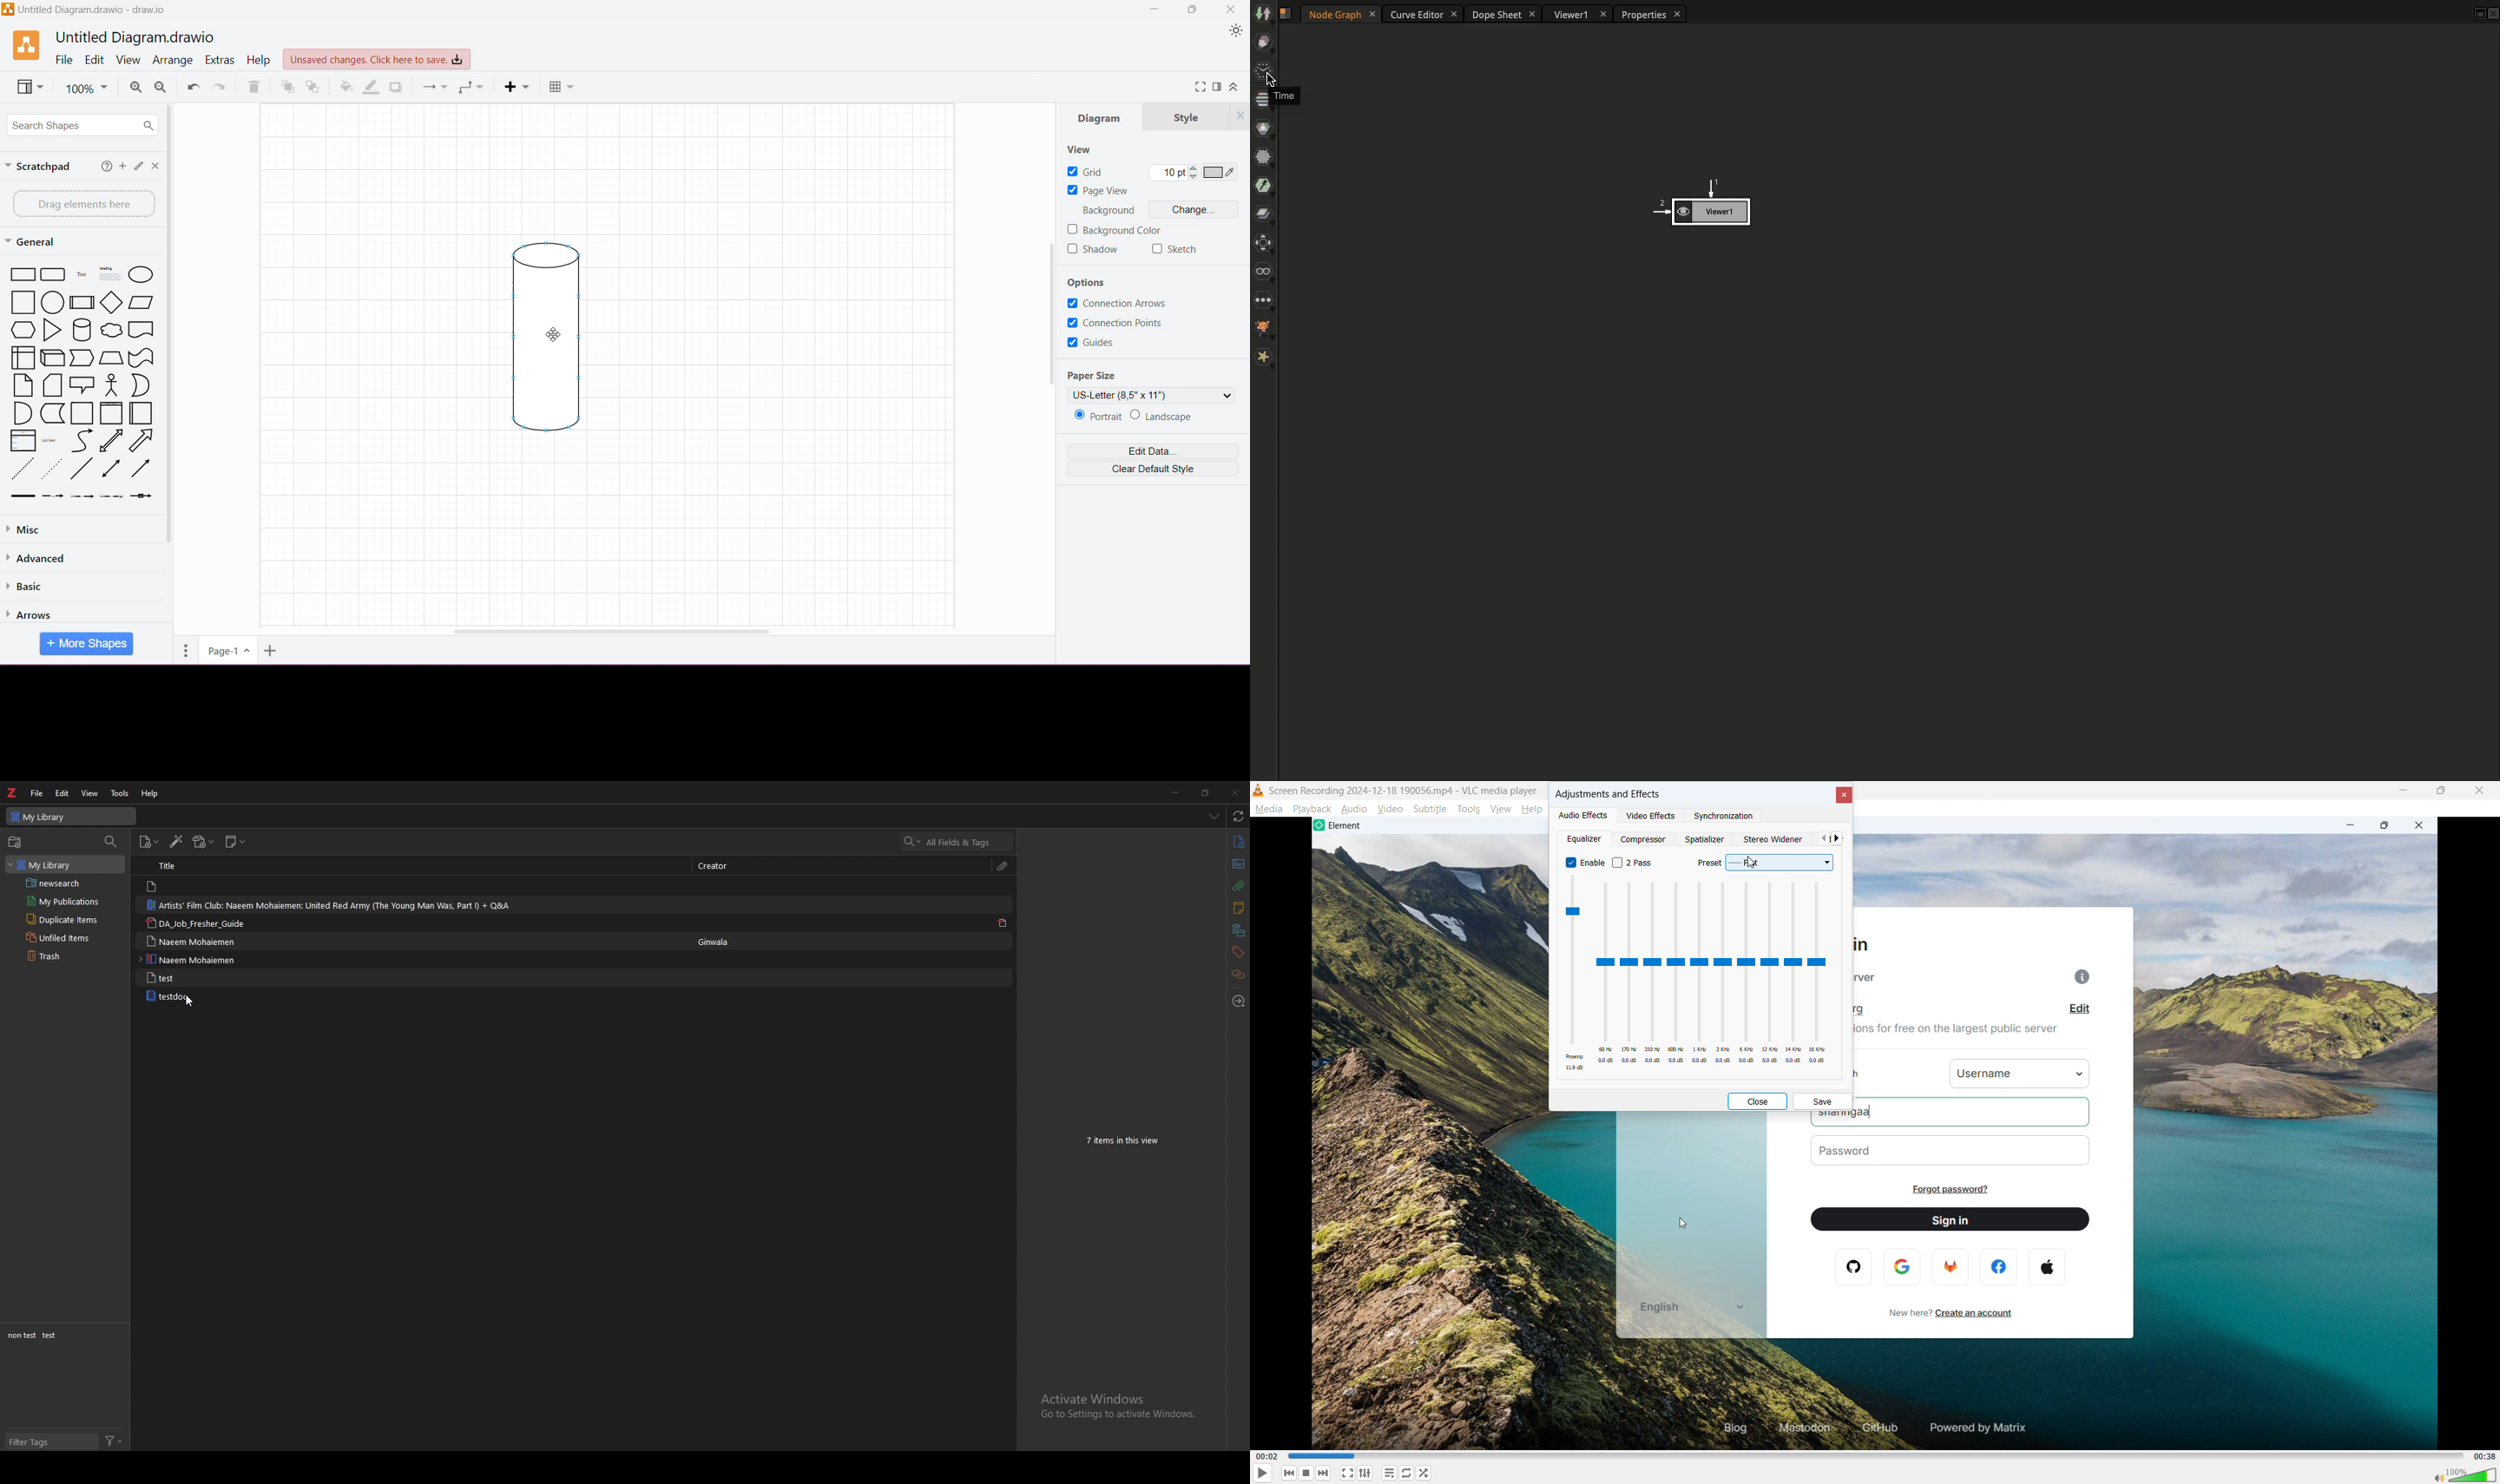 The image size is (2520, 1484). What do you see at coordinates (1605, 974) in the screenshot?
I see `Adjust 60 Hertz ` at bounding box center [1605, 974].